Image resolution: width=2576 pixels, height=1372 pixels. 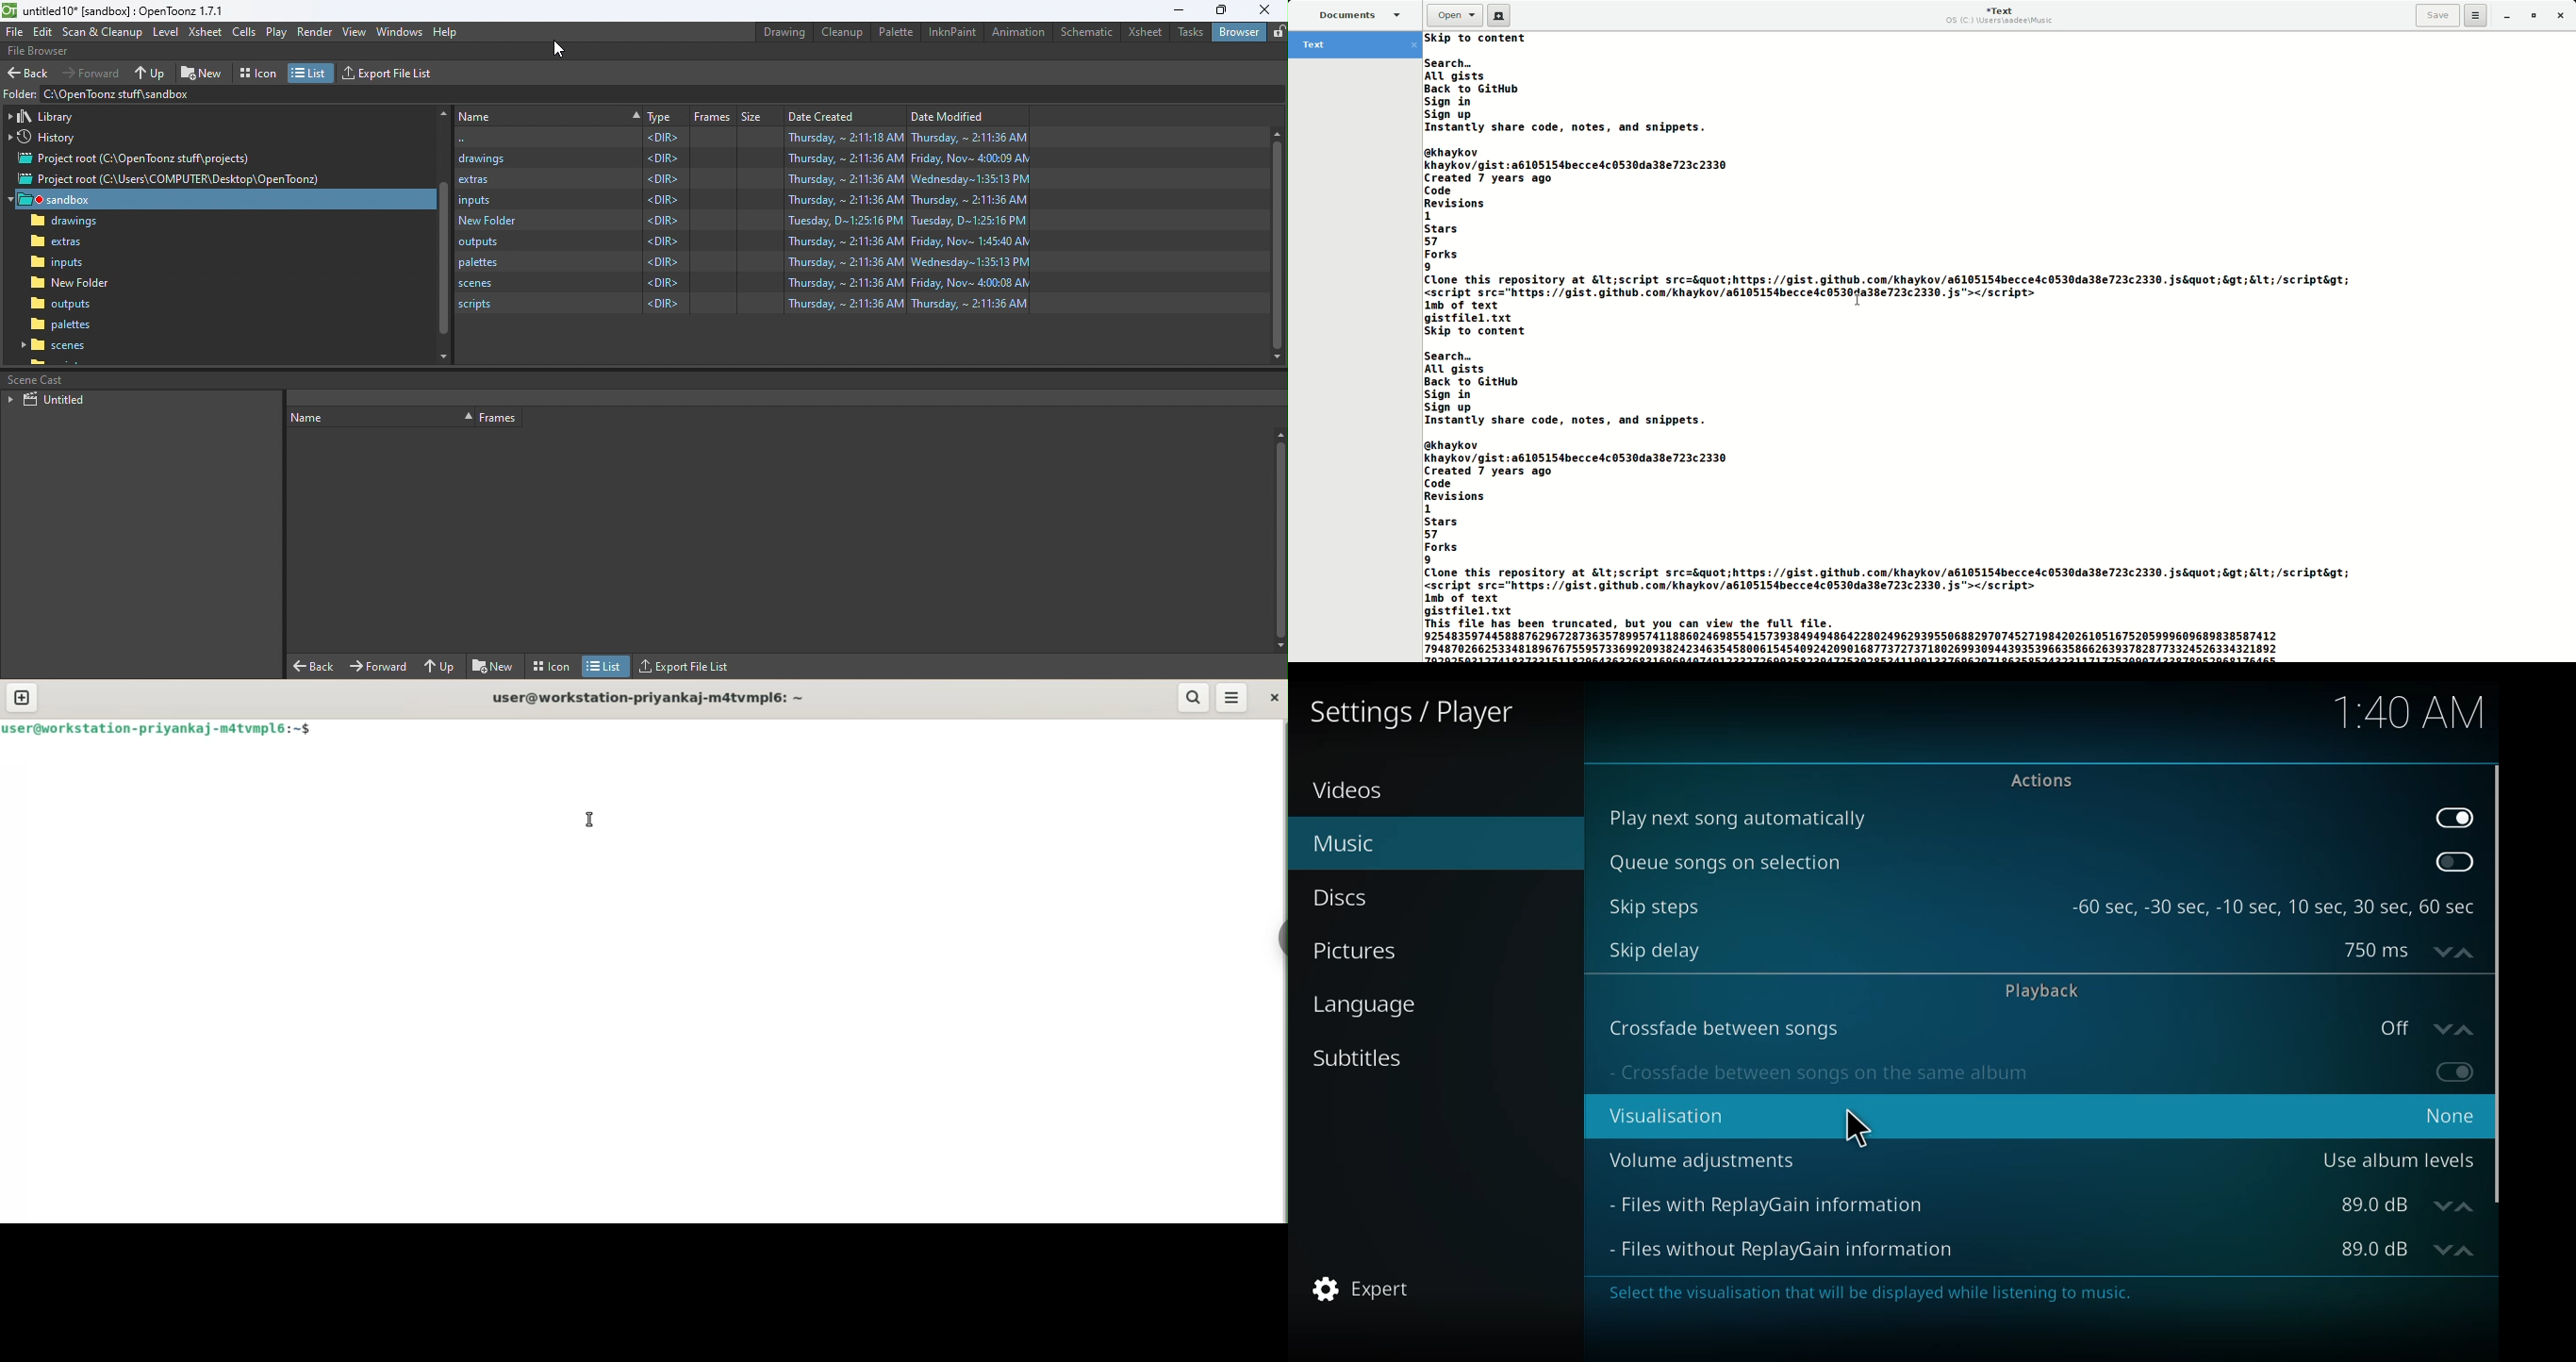 I want to click on skip delay, so click(x=1655, y=949).